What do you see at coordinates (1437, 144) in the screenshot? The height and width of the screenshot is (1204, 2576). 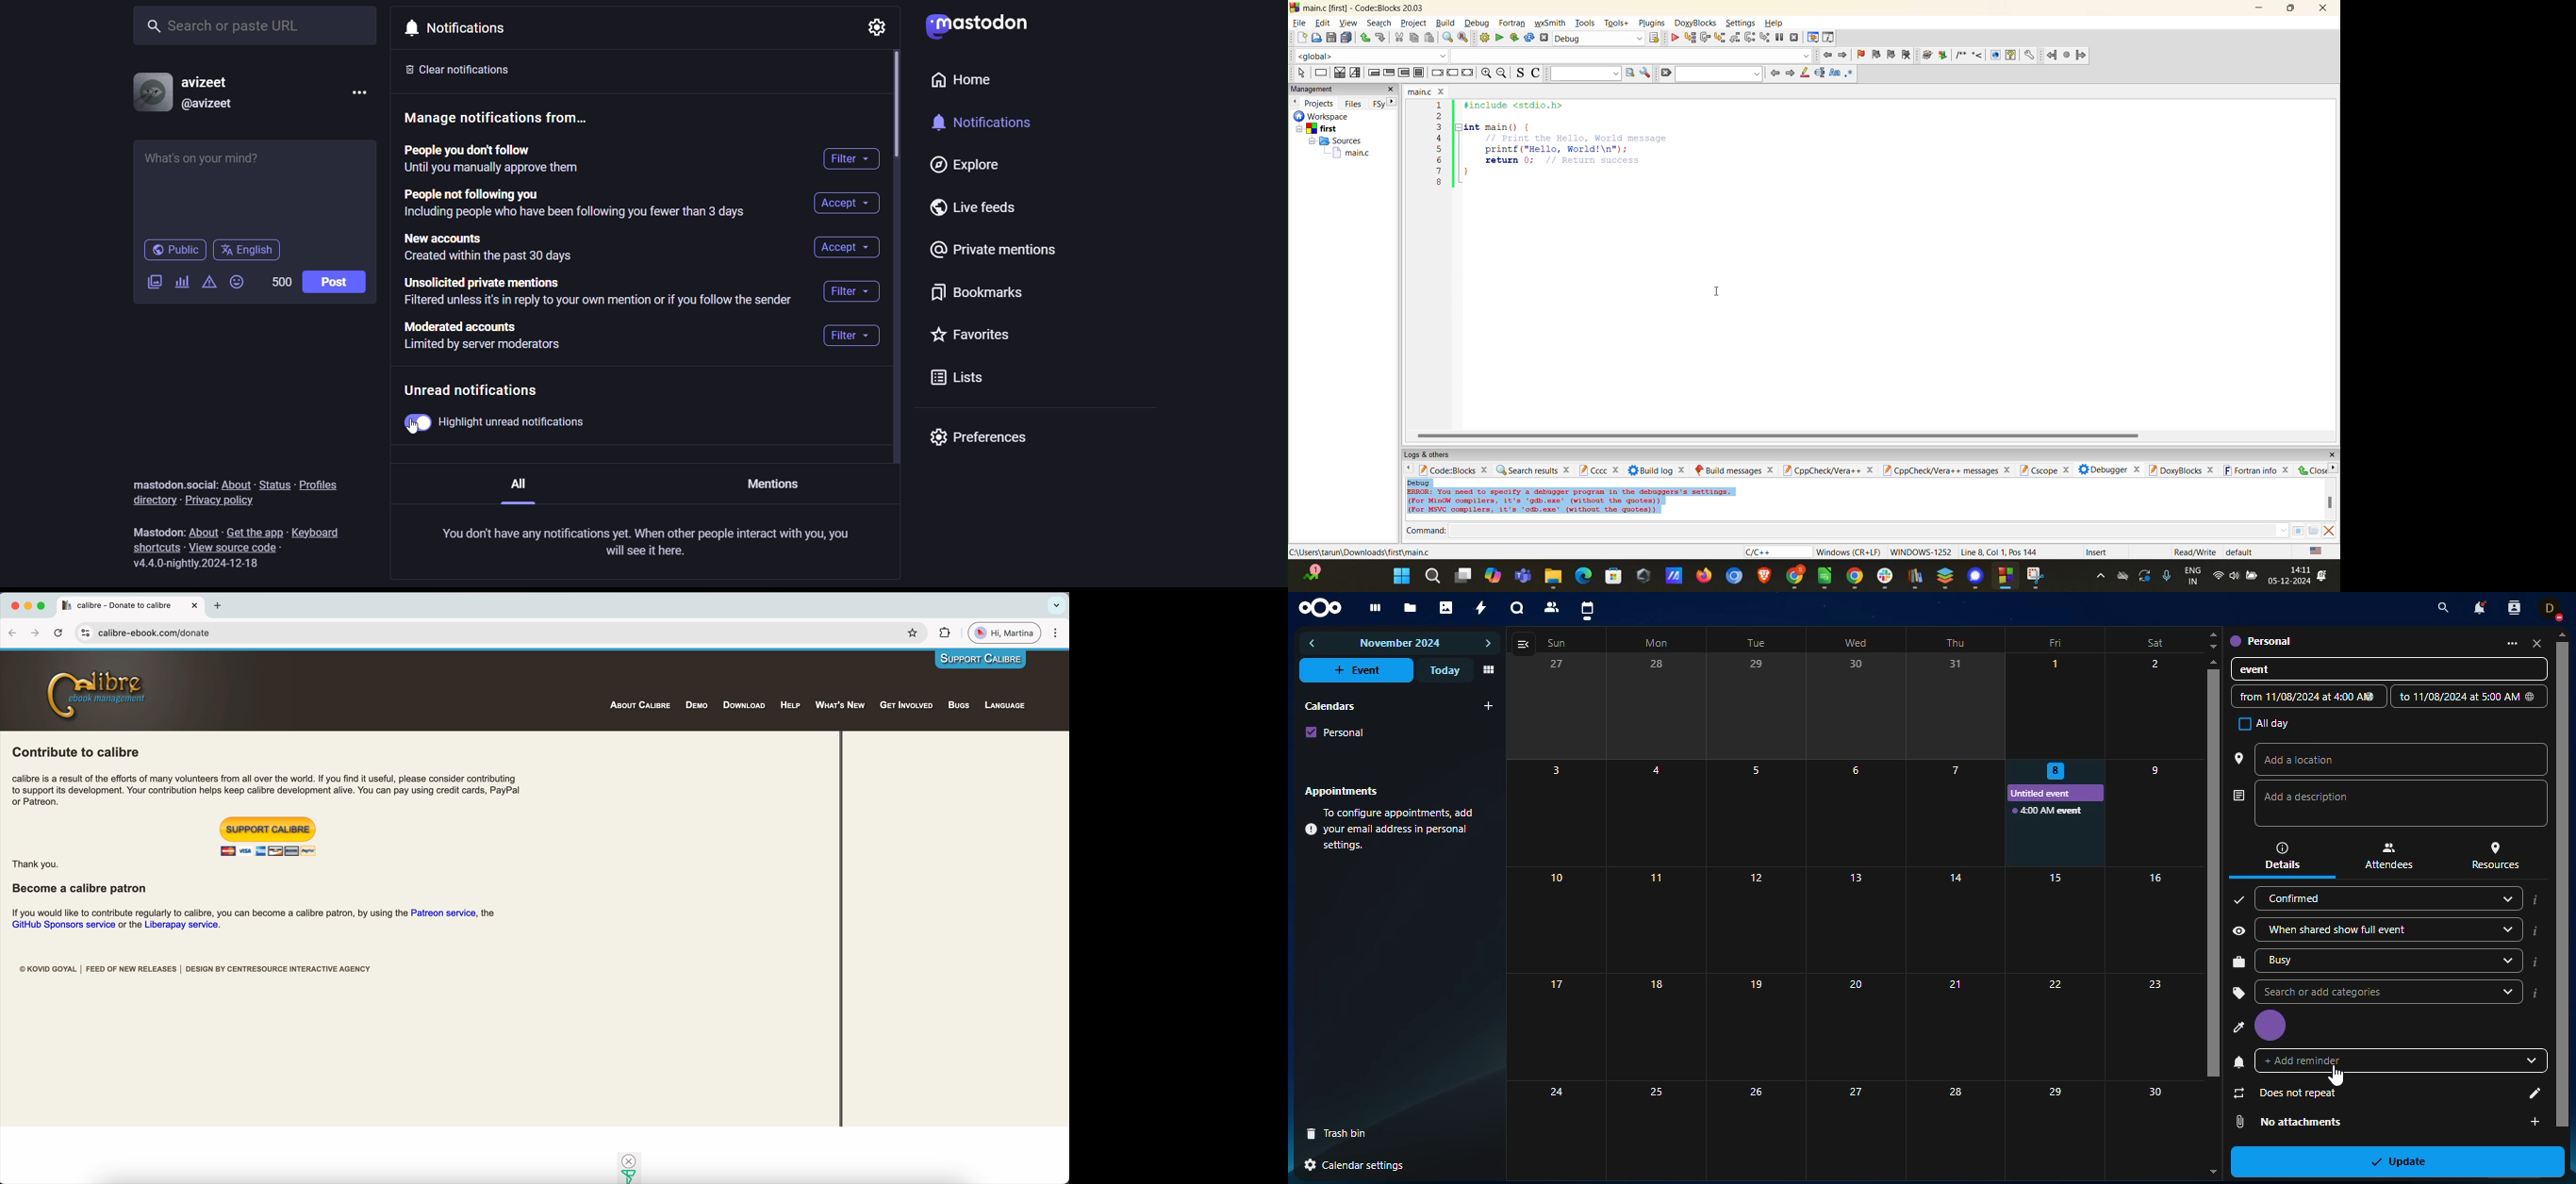 I see `line number` at bounding box center [1437, 144].